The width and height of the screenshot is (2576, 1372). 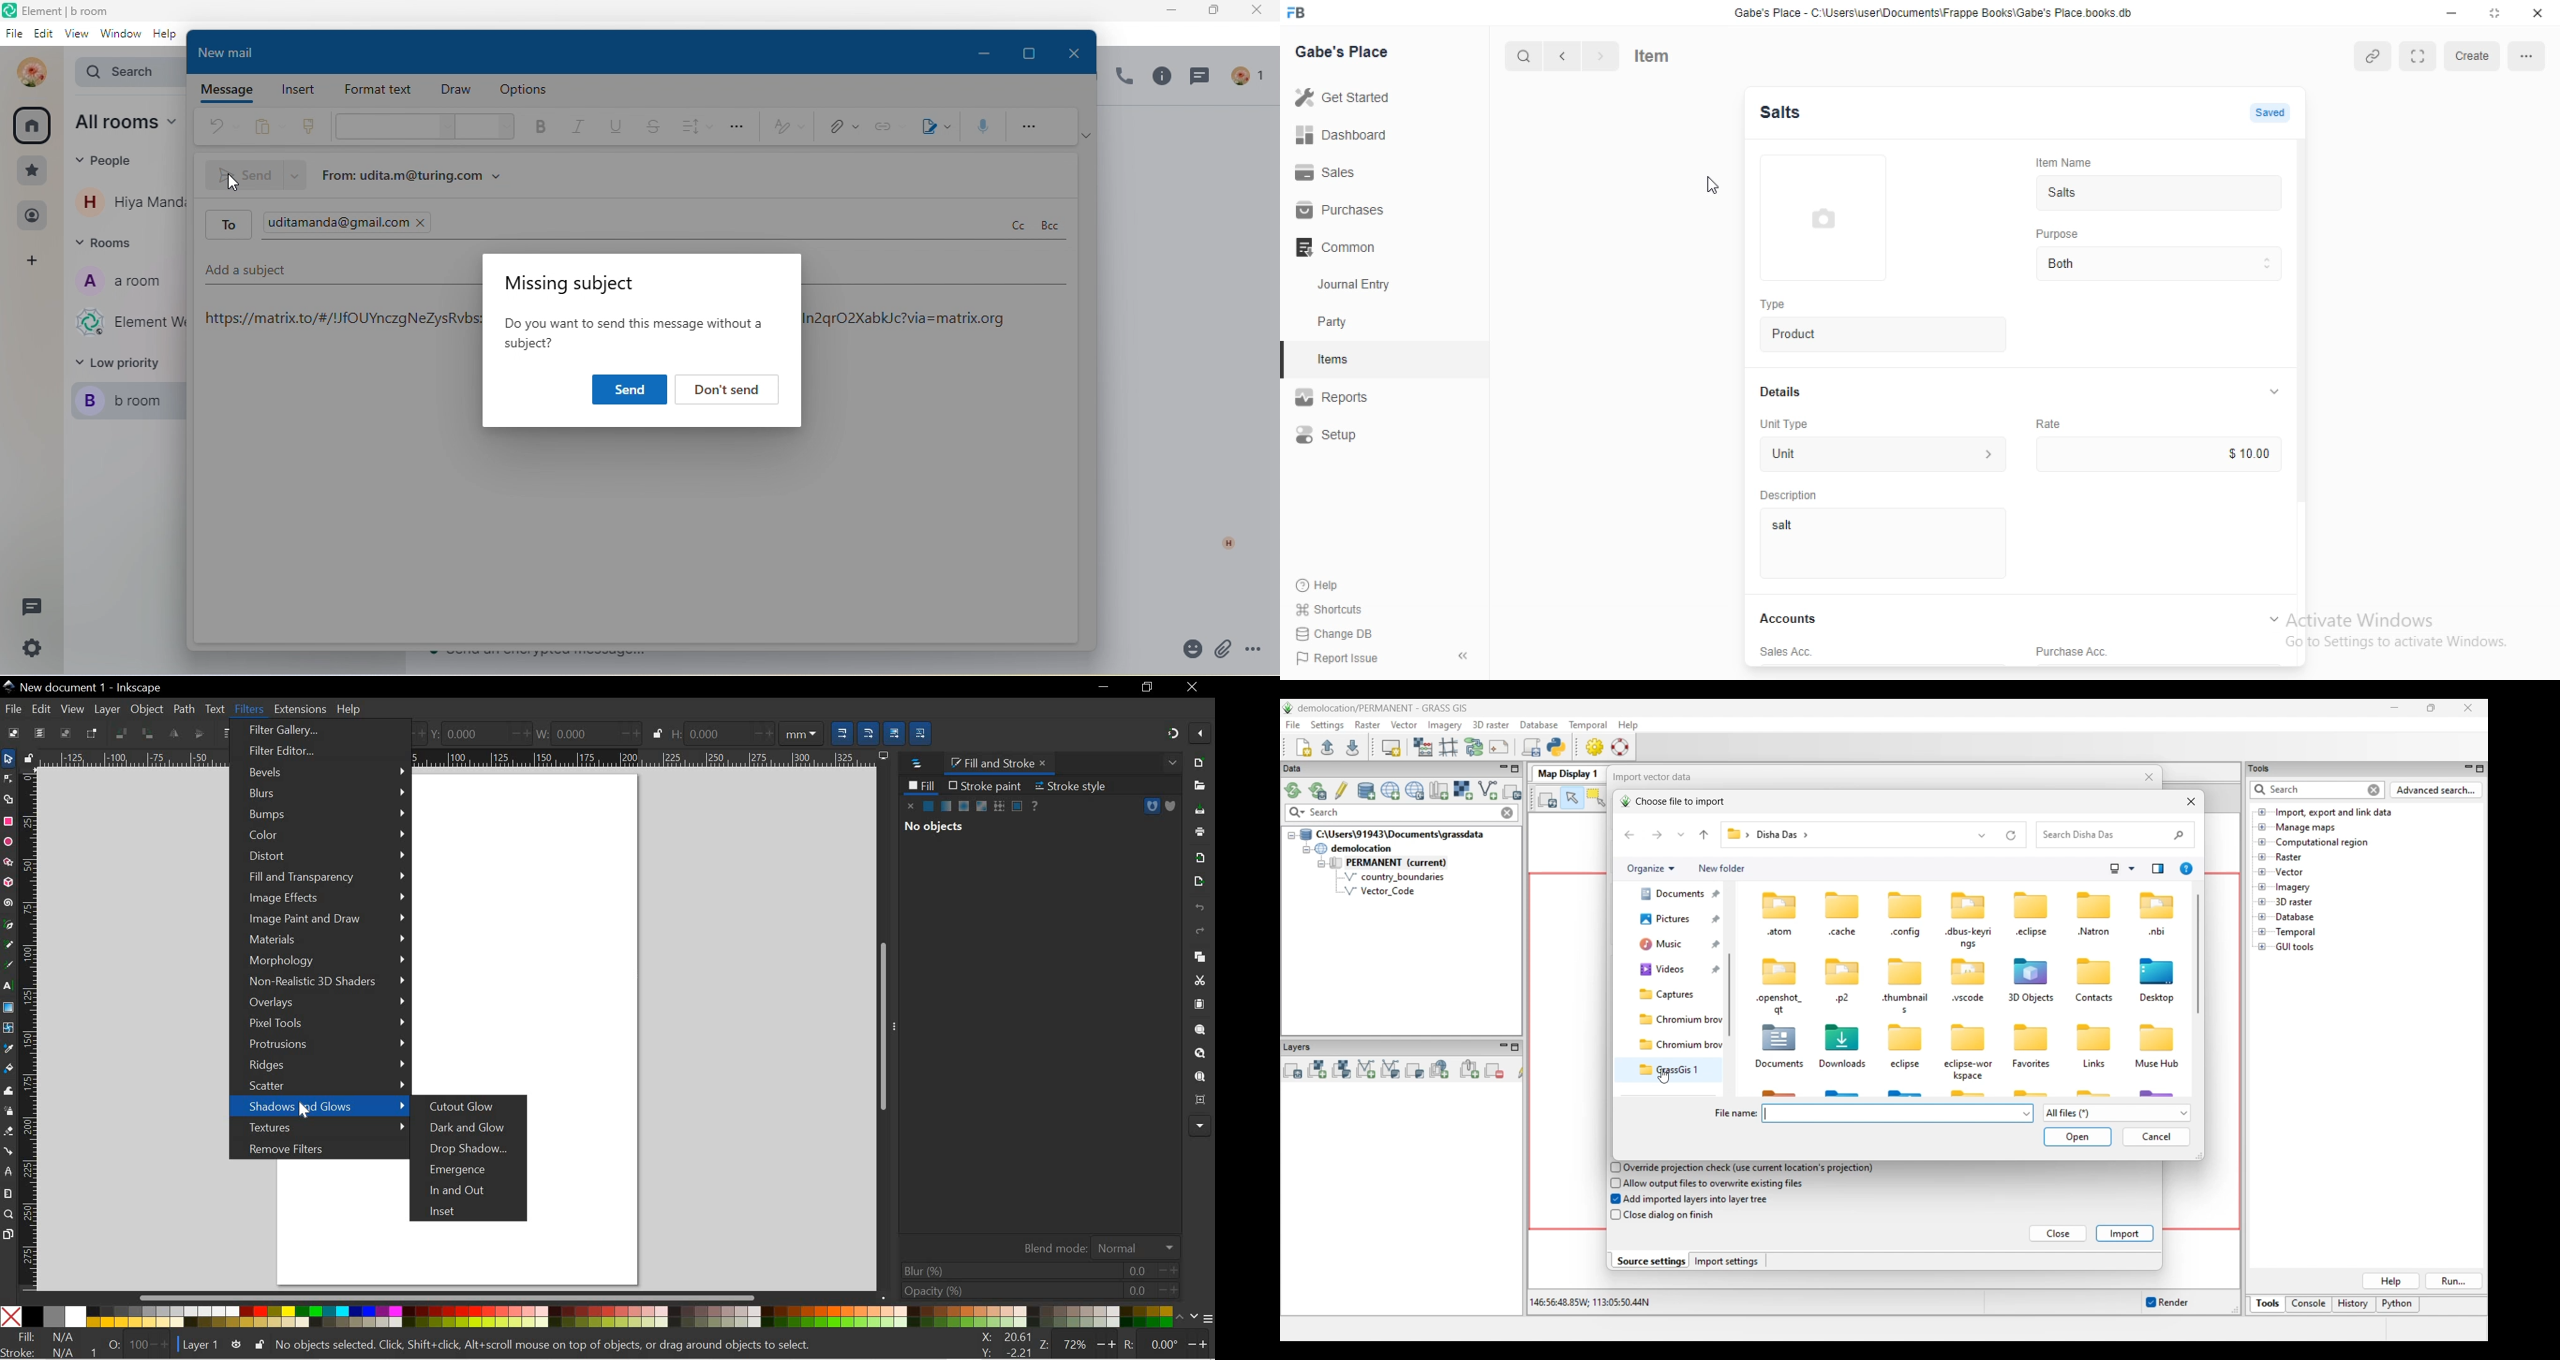 I want to click on Help, so click(x=1326, y=585).